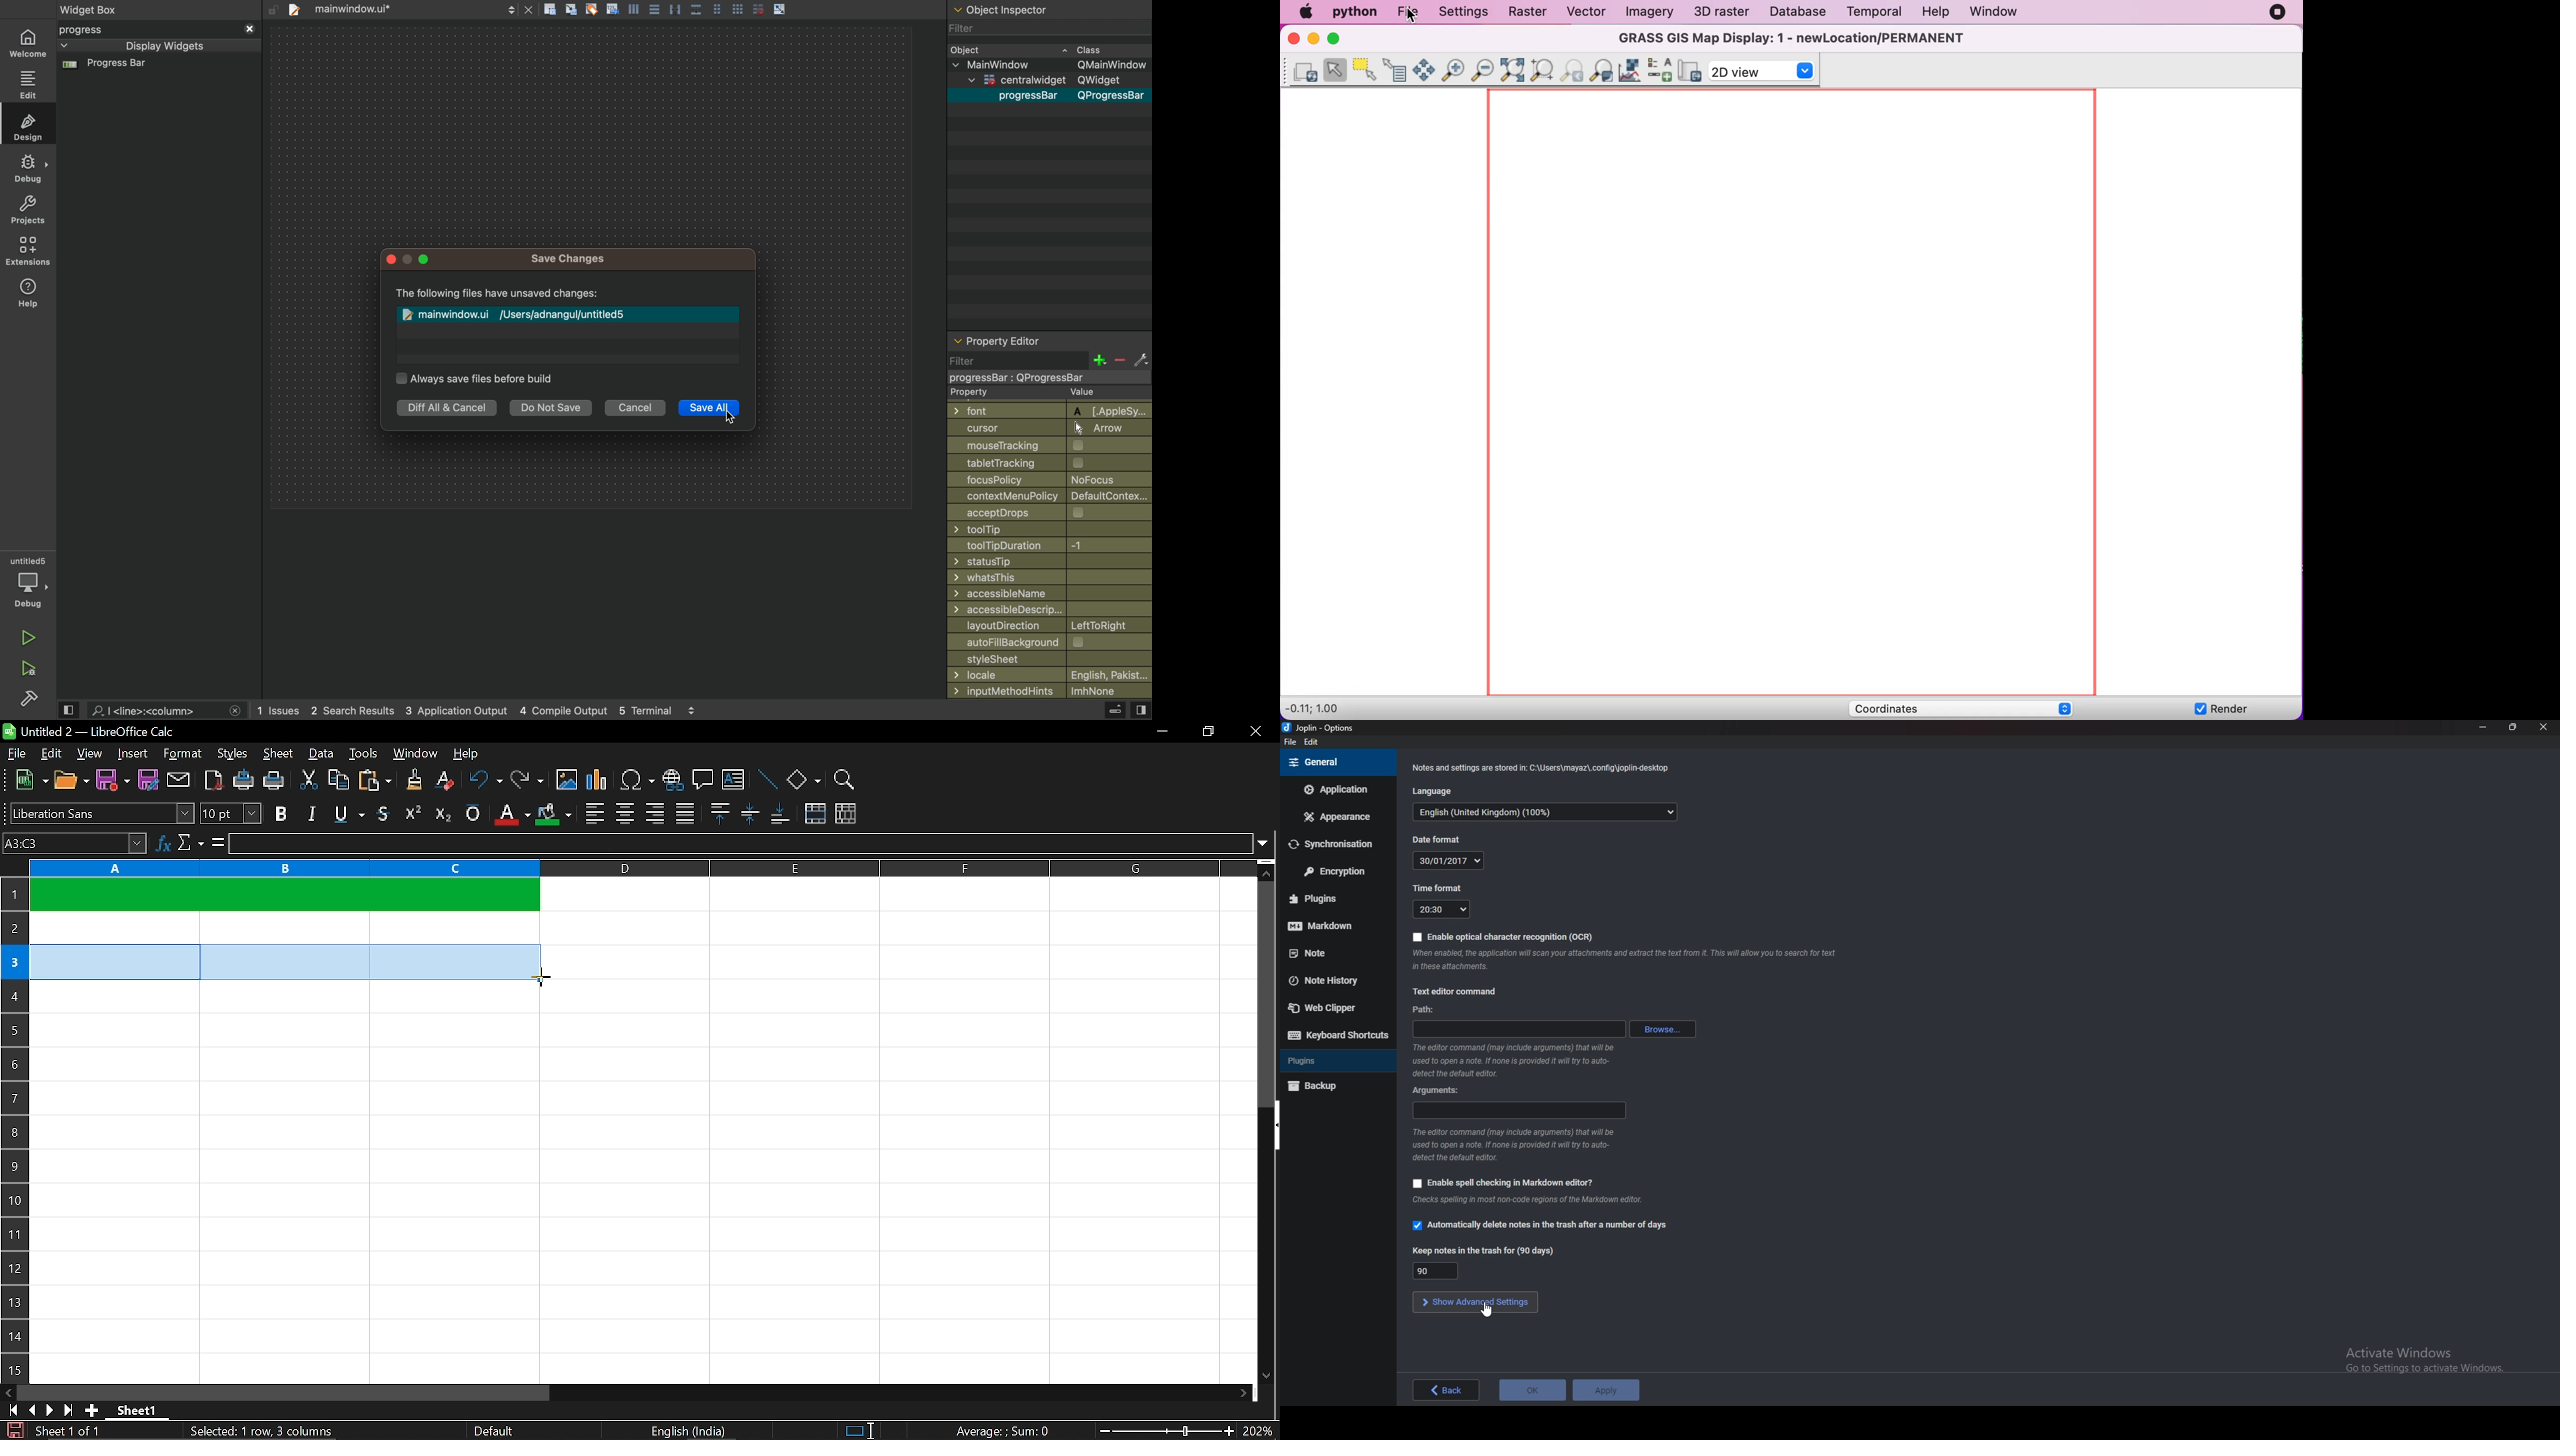 The width and height of the screenshot is (2576, 1456). What do you see at coordinates (1439, 1092) in the screenshot?
I see `Arguments` at bounding box center [1439, 1092].